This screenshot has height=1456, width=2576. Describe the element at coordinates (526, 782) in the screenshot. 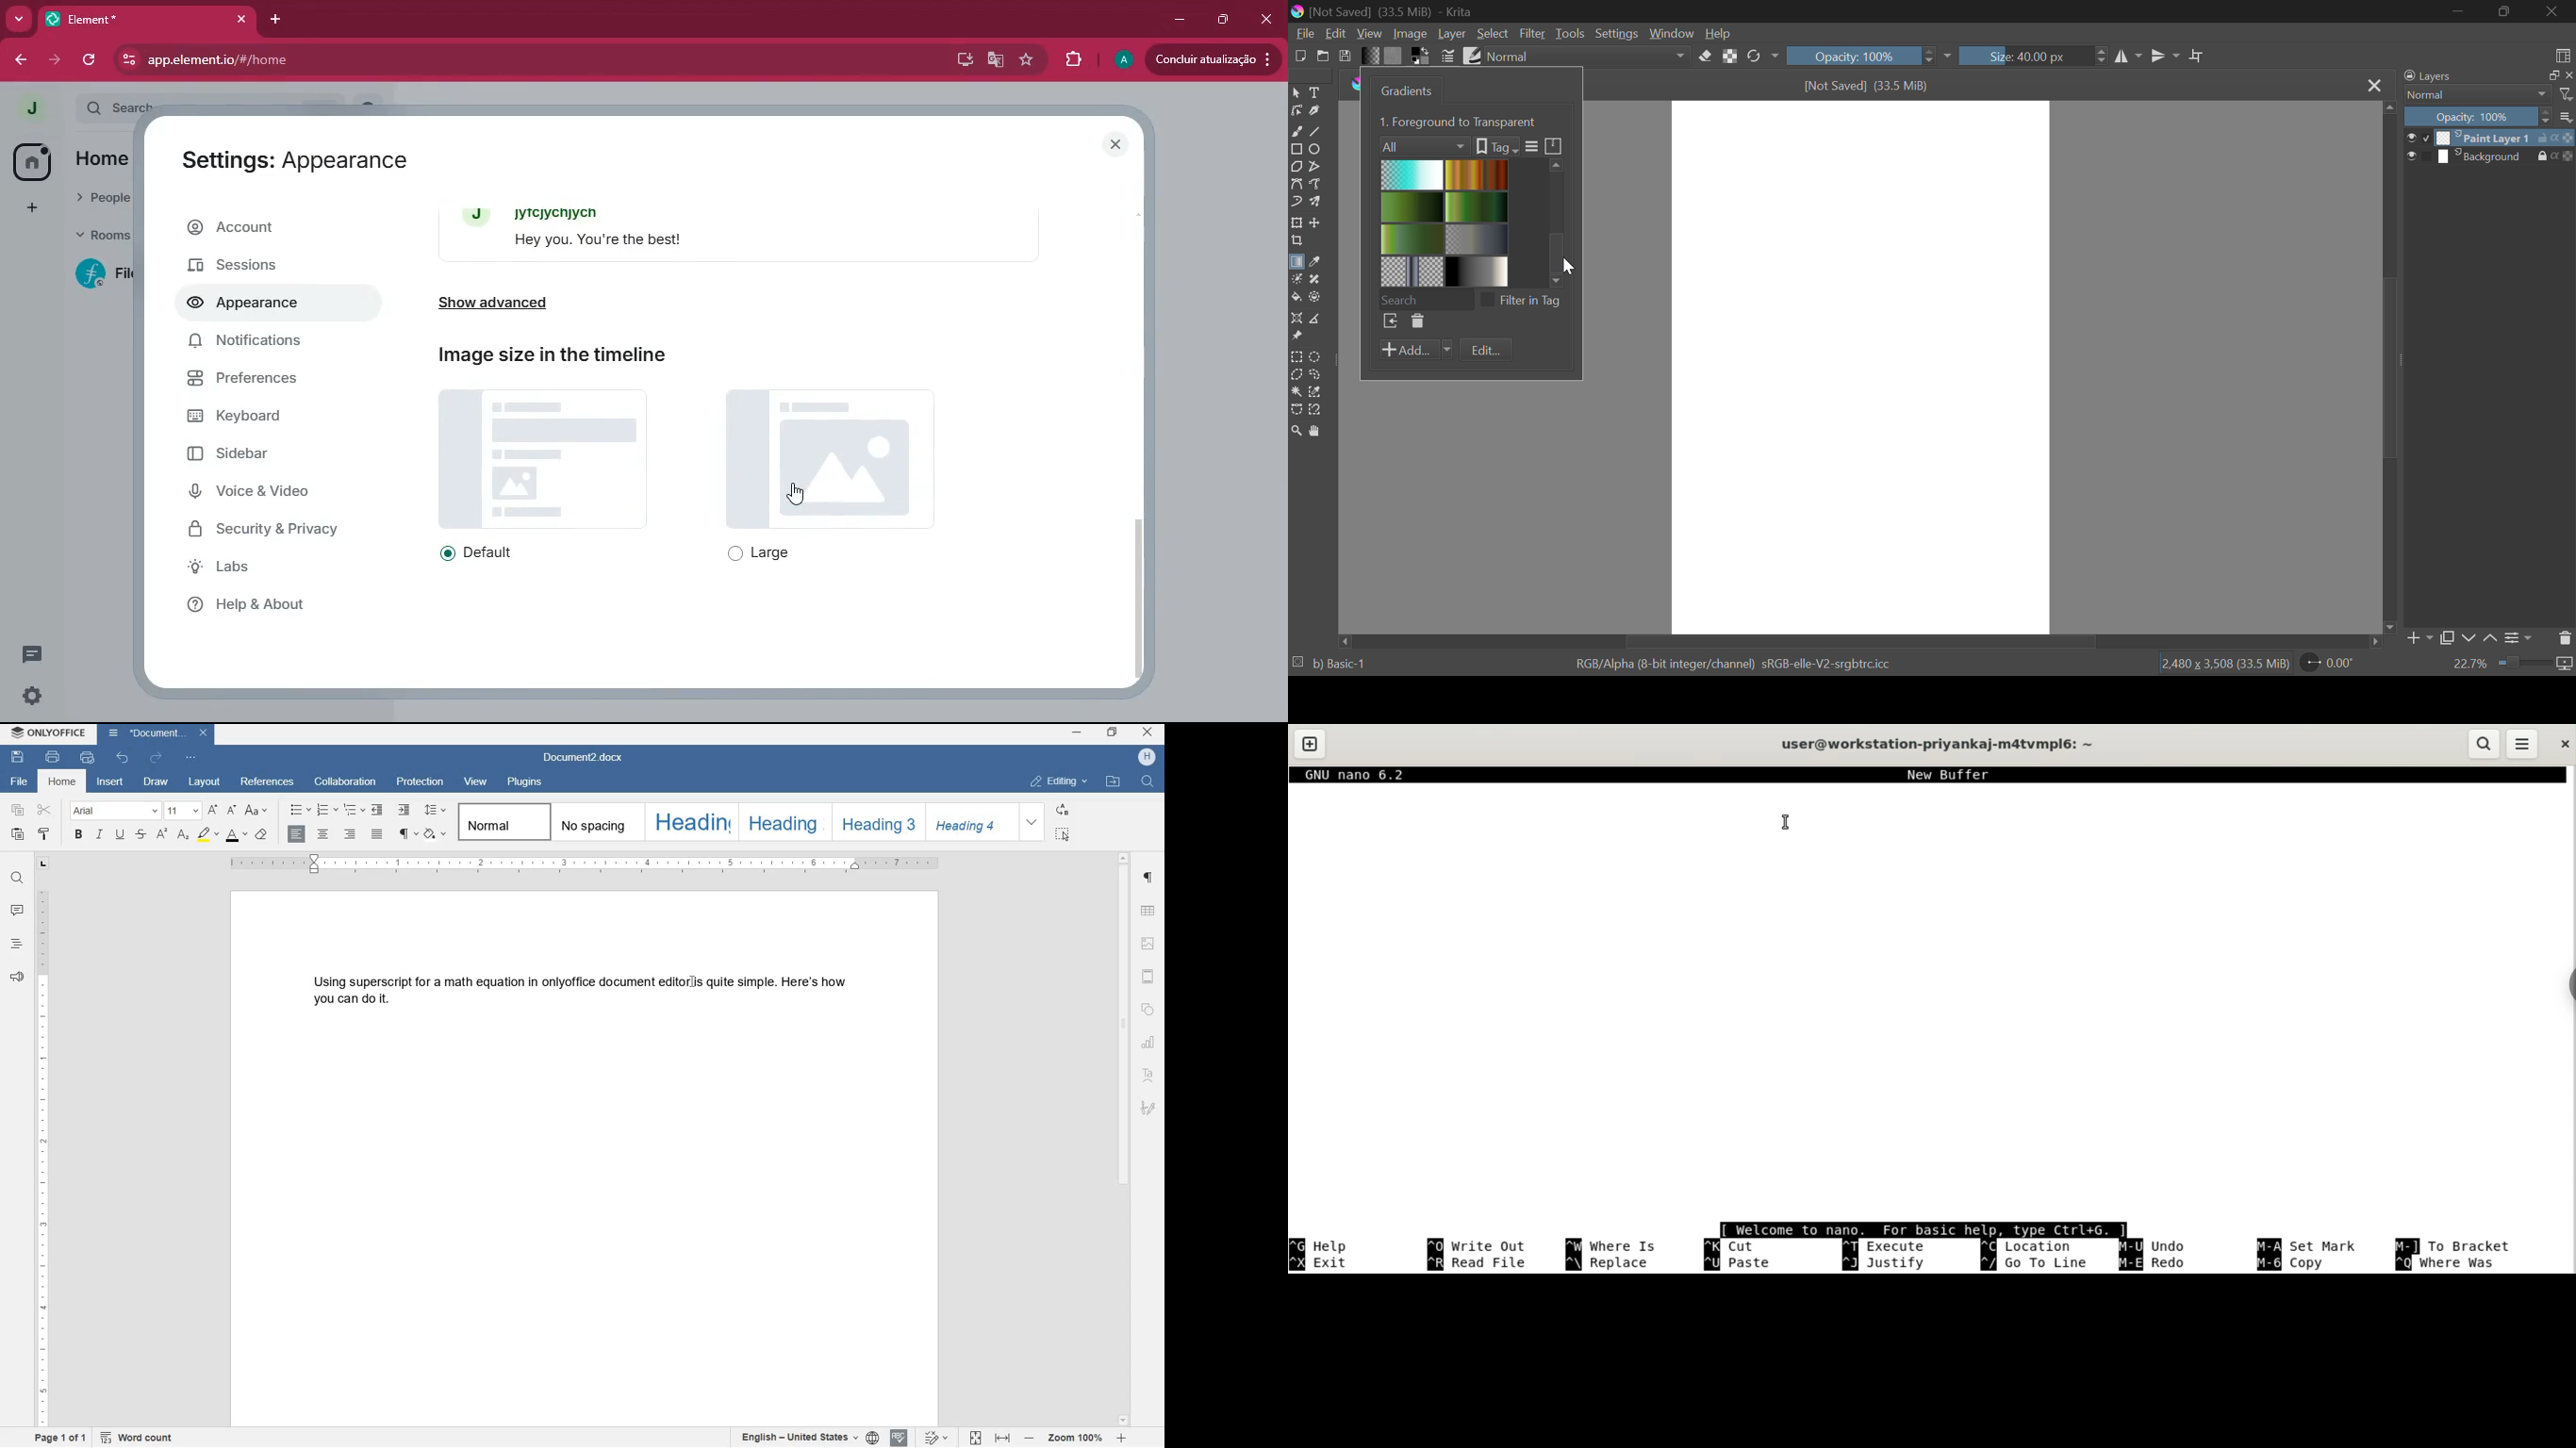

I see `plugins` at that location.